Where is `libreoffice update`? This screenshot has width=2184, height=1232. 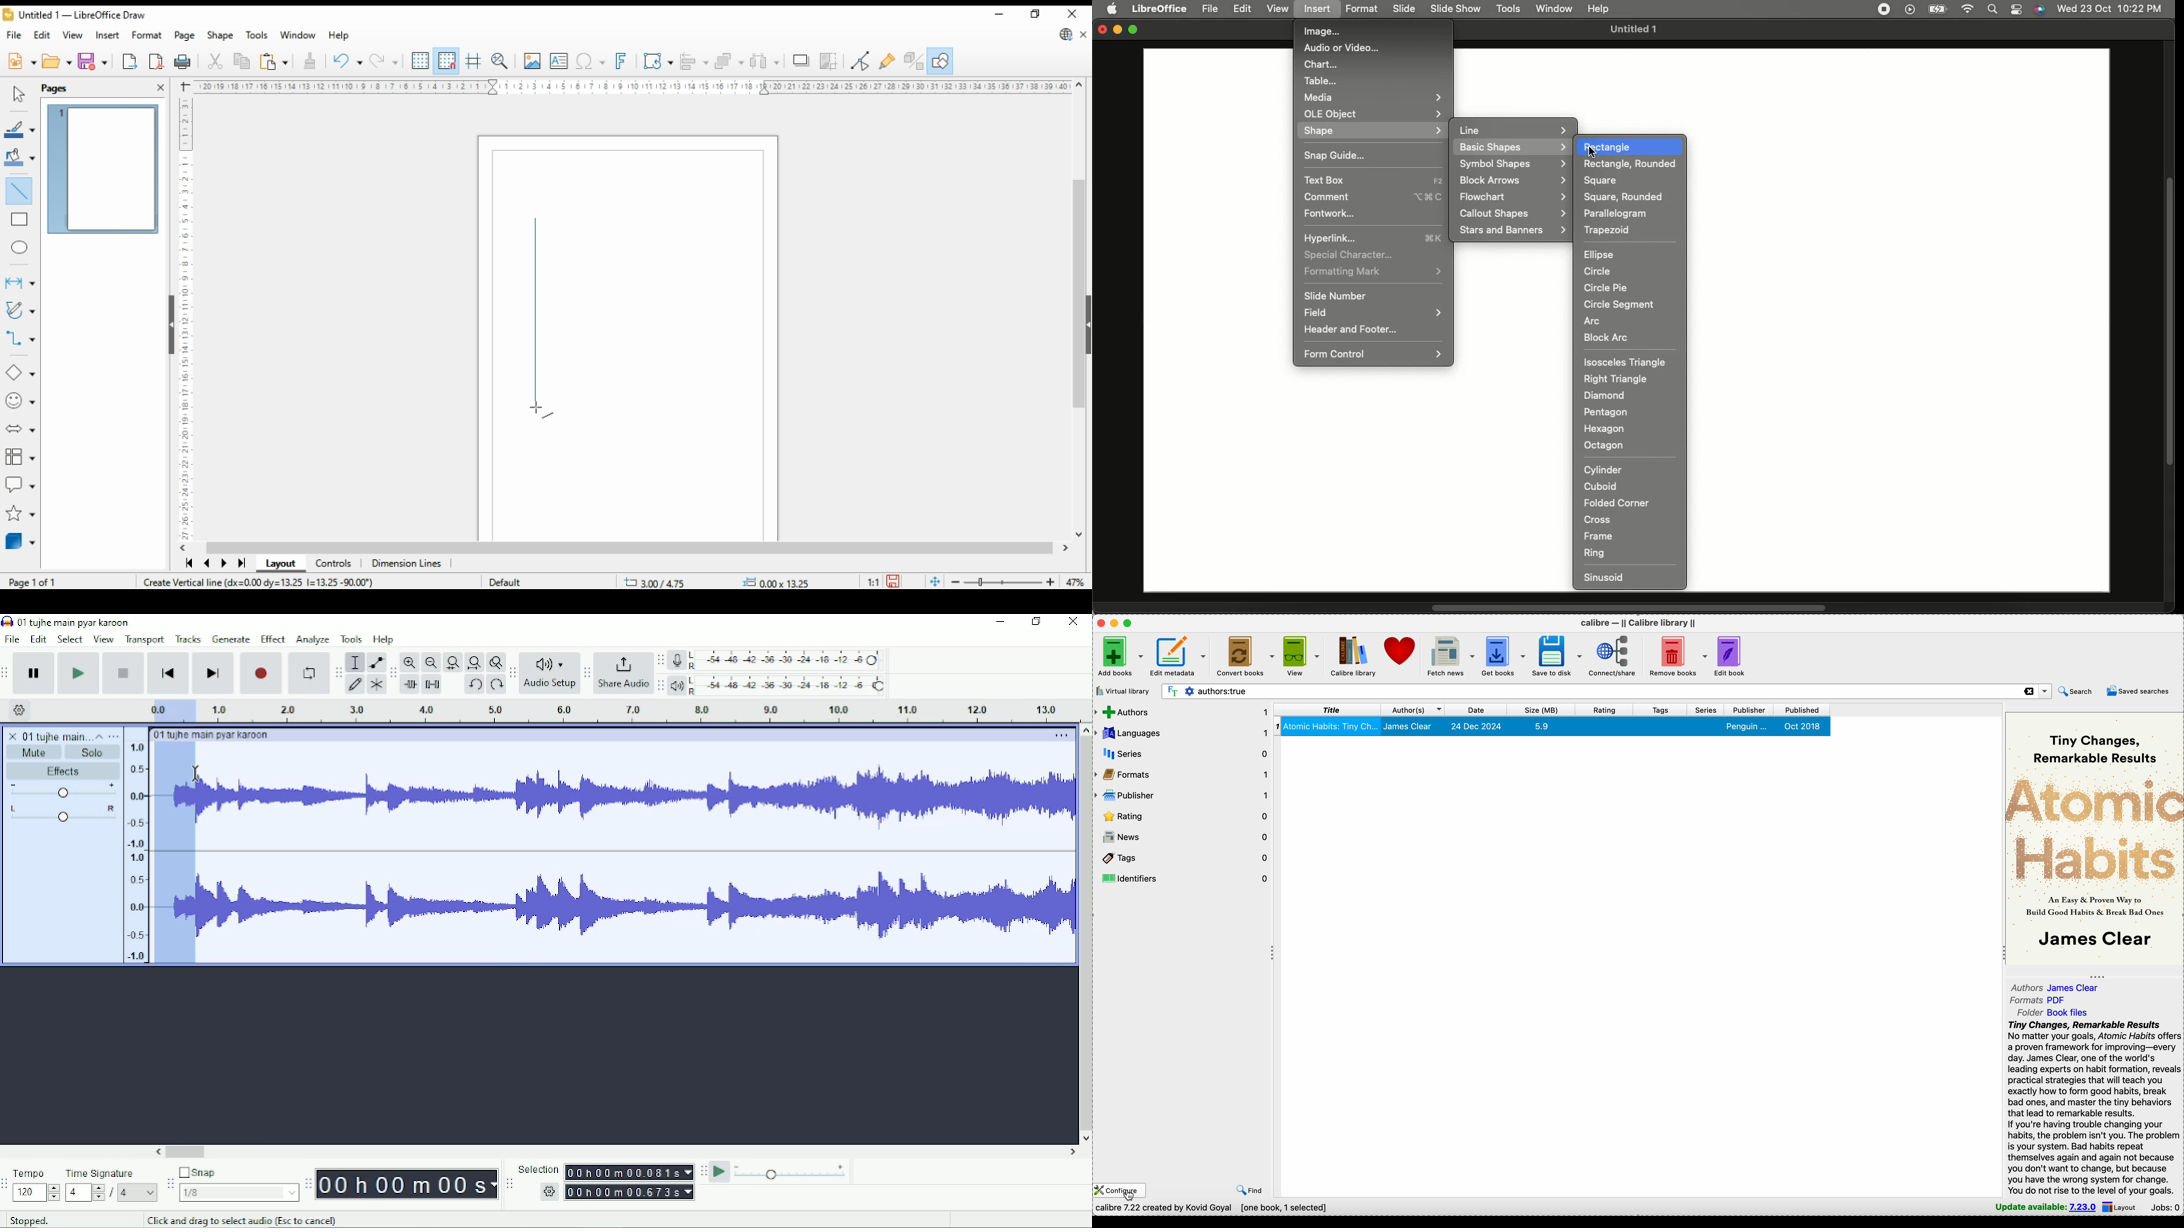 libreoffice update is located at coordinates (1065, 35).